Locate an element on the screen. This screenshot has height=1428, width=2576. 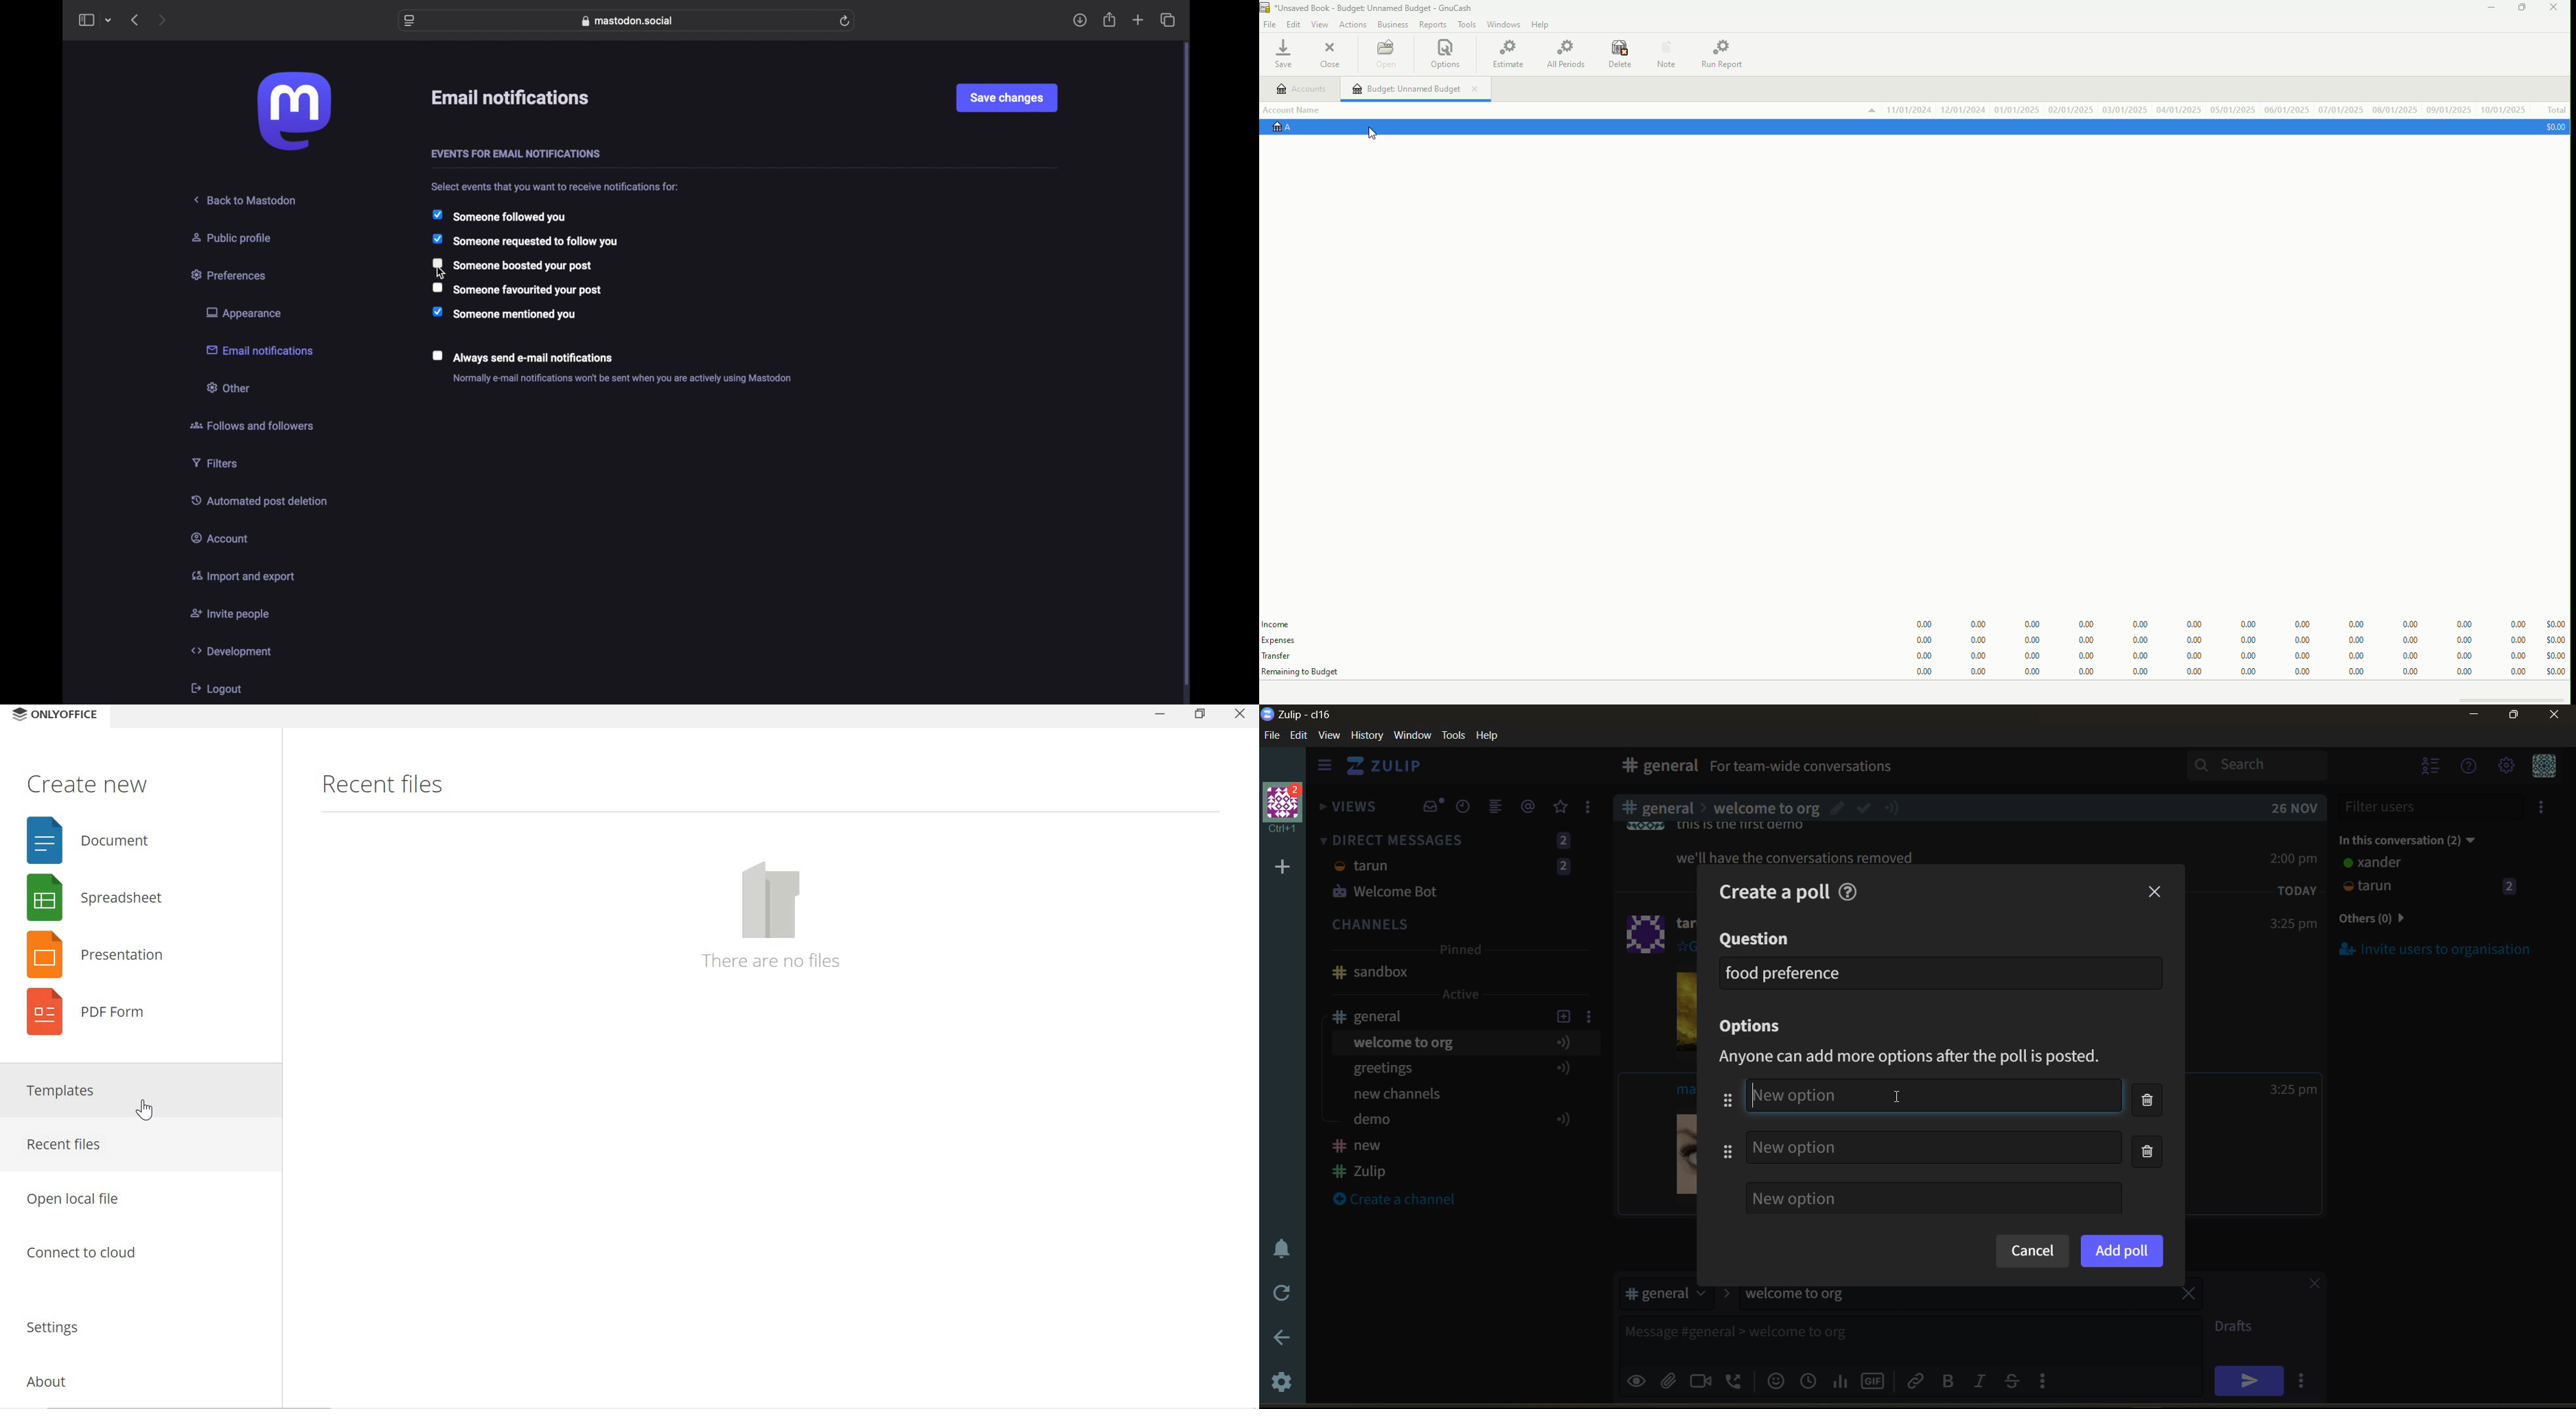
history is located at coordinates (1367, 738).